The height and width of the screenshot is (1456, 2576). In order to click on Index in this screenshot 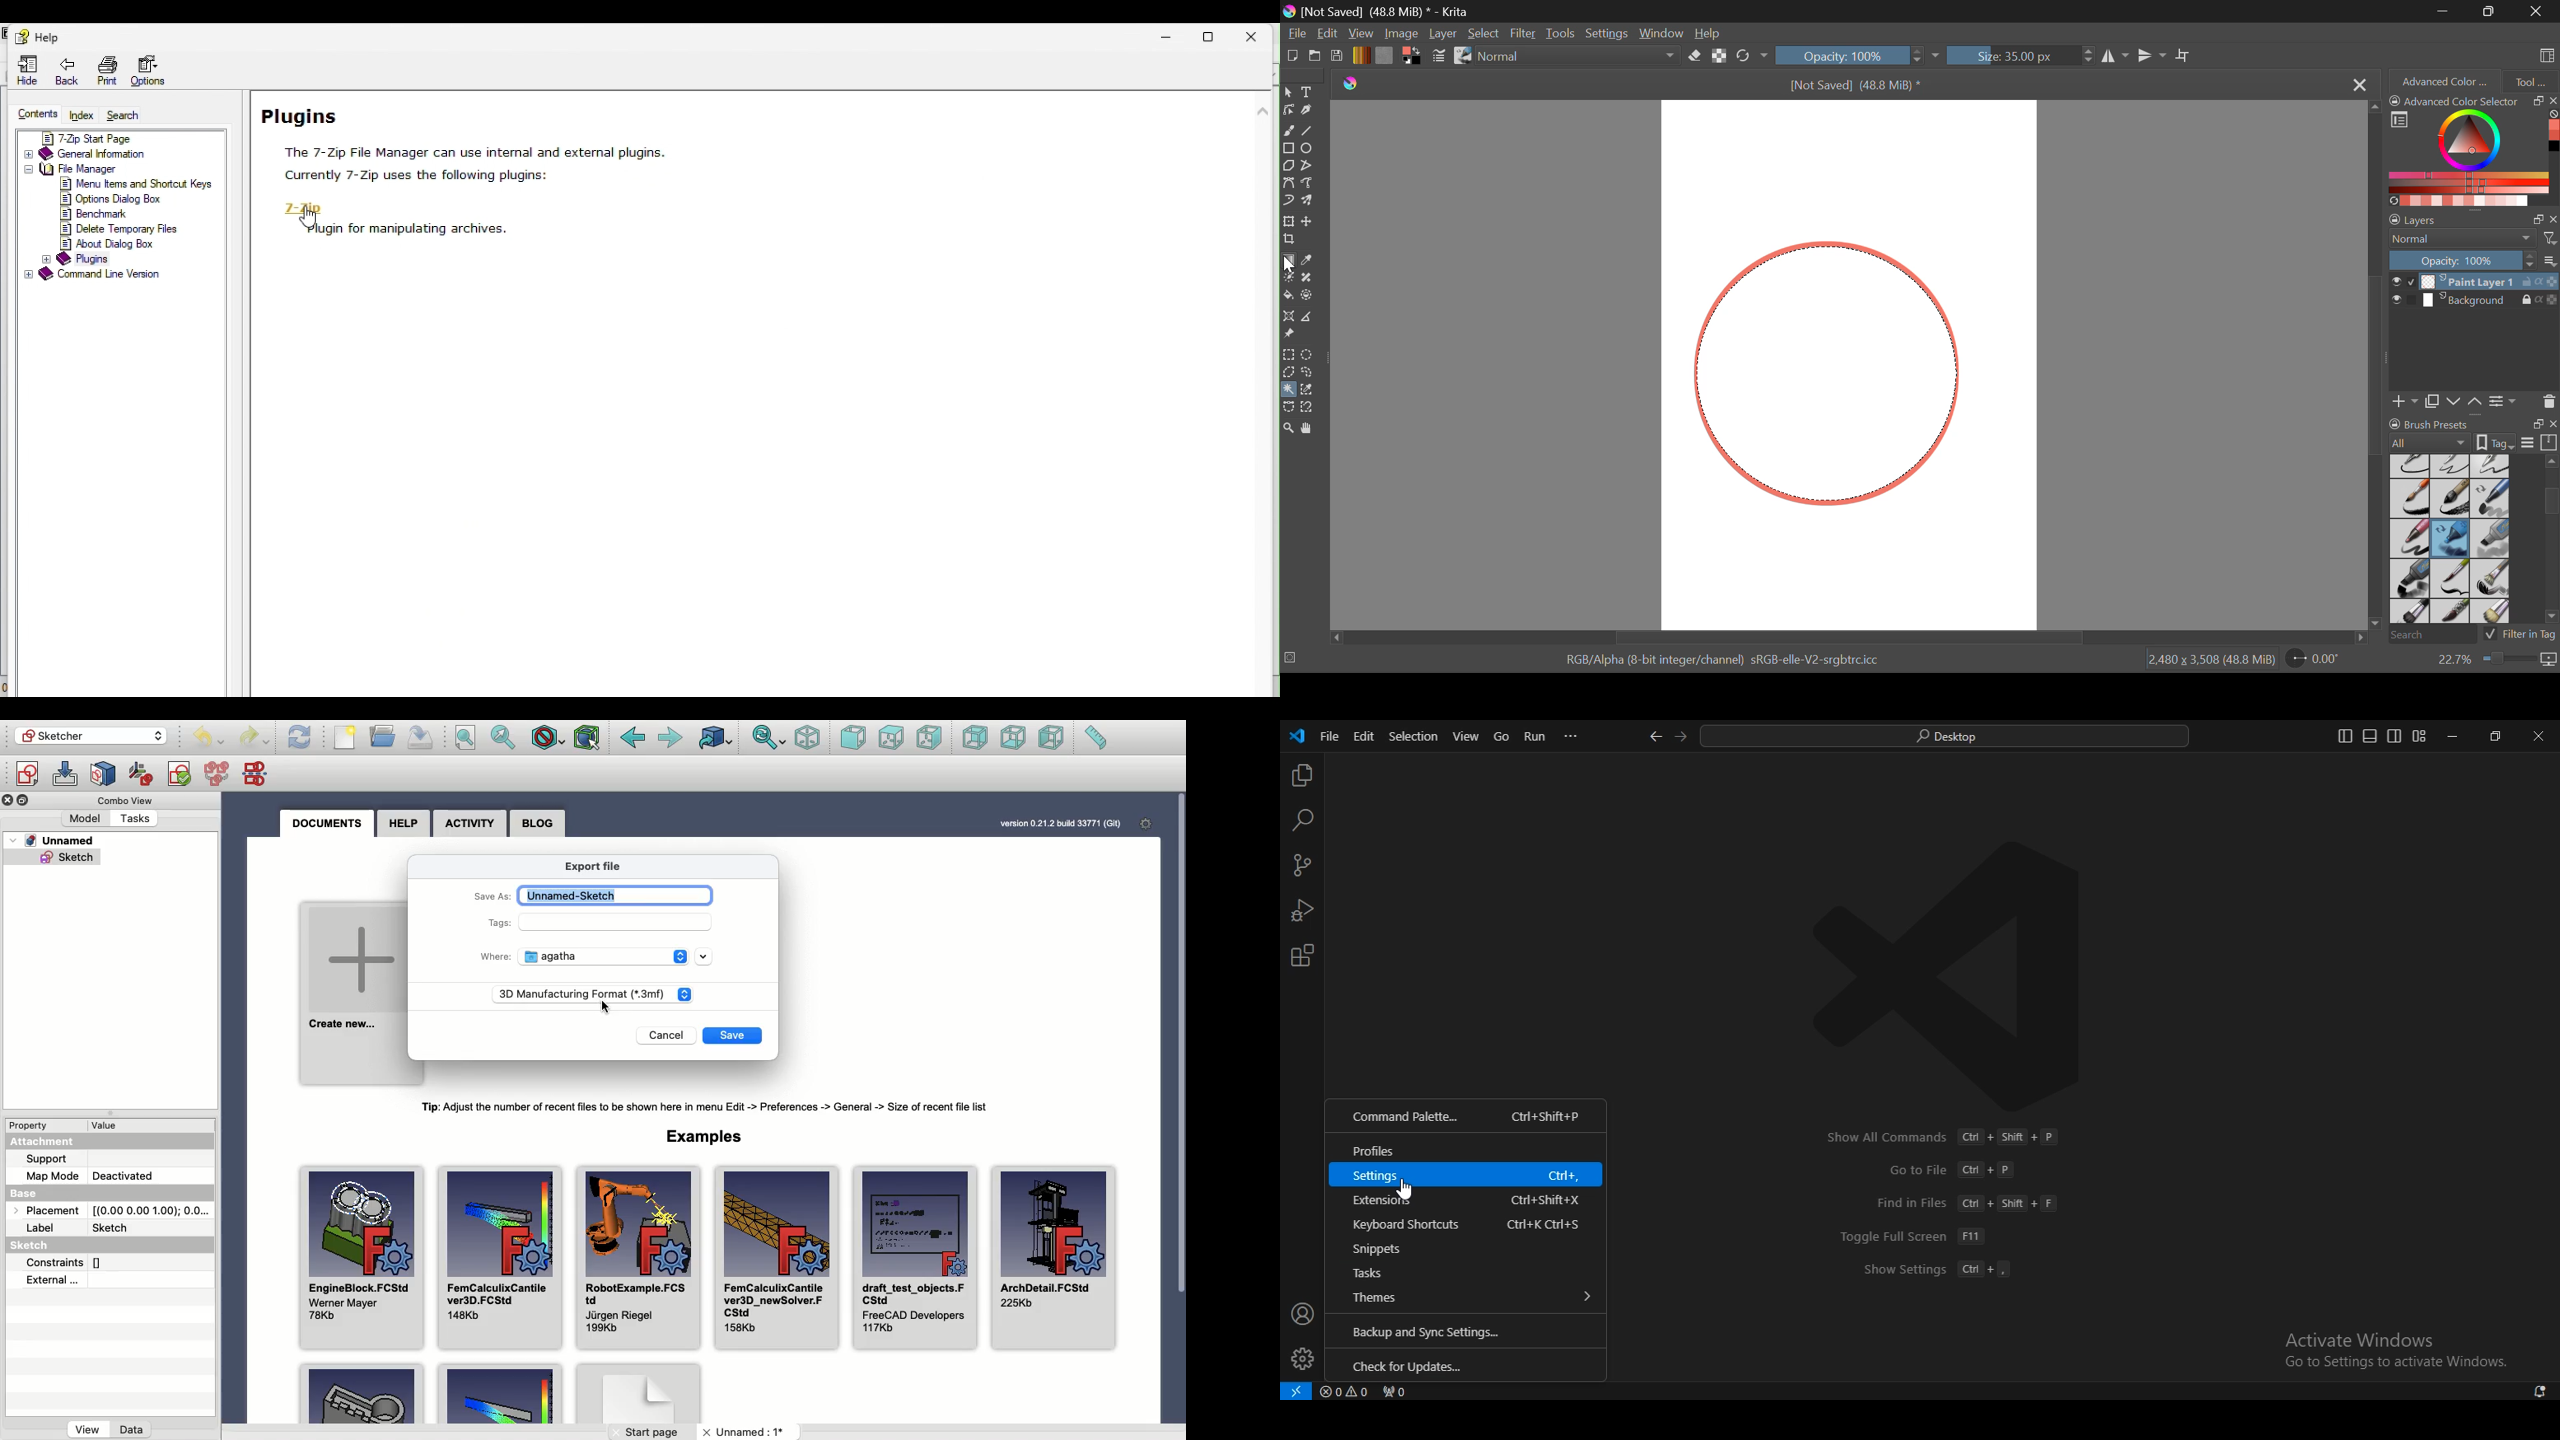, I will do `click(81, 114)`.